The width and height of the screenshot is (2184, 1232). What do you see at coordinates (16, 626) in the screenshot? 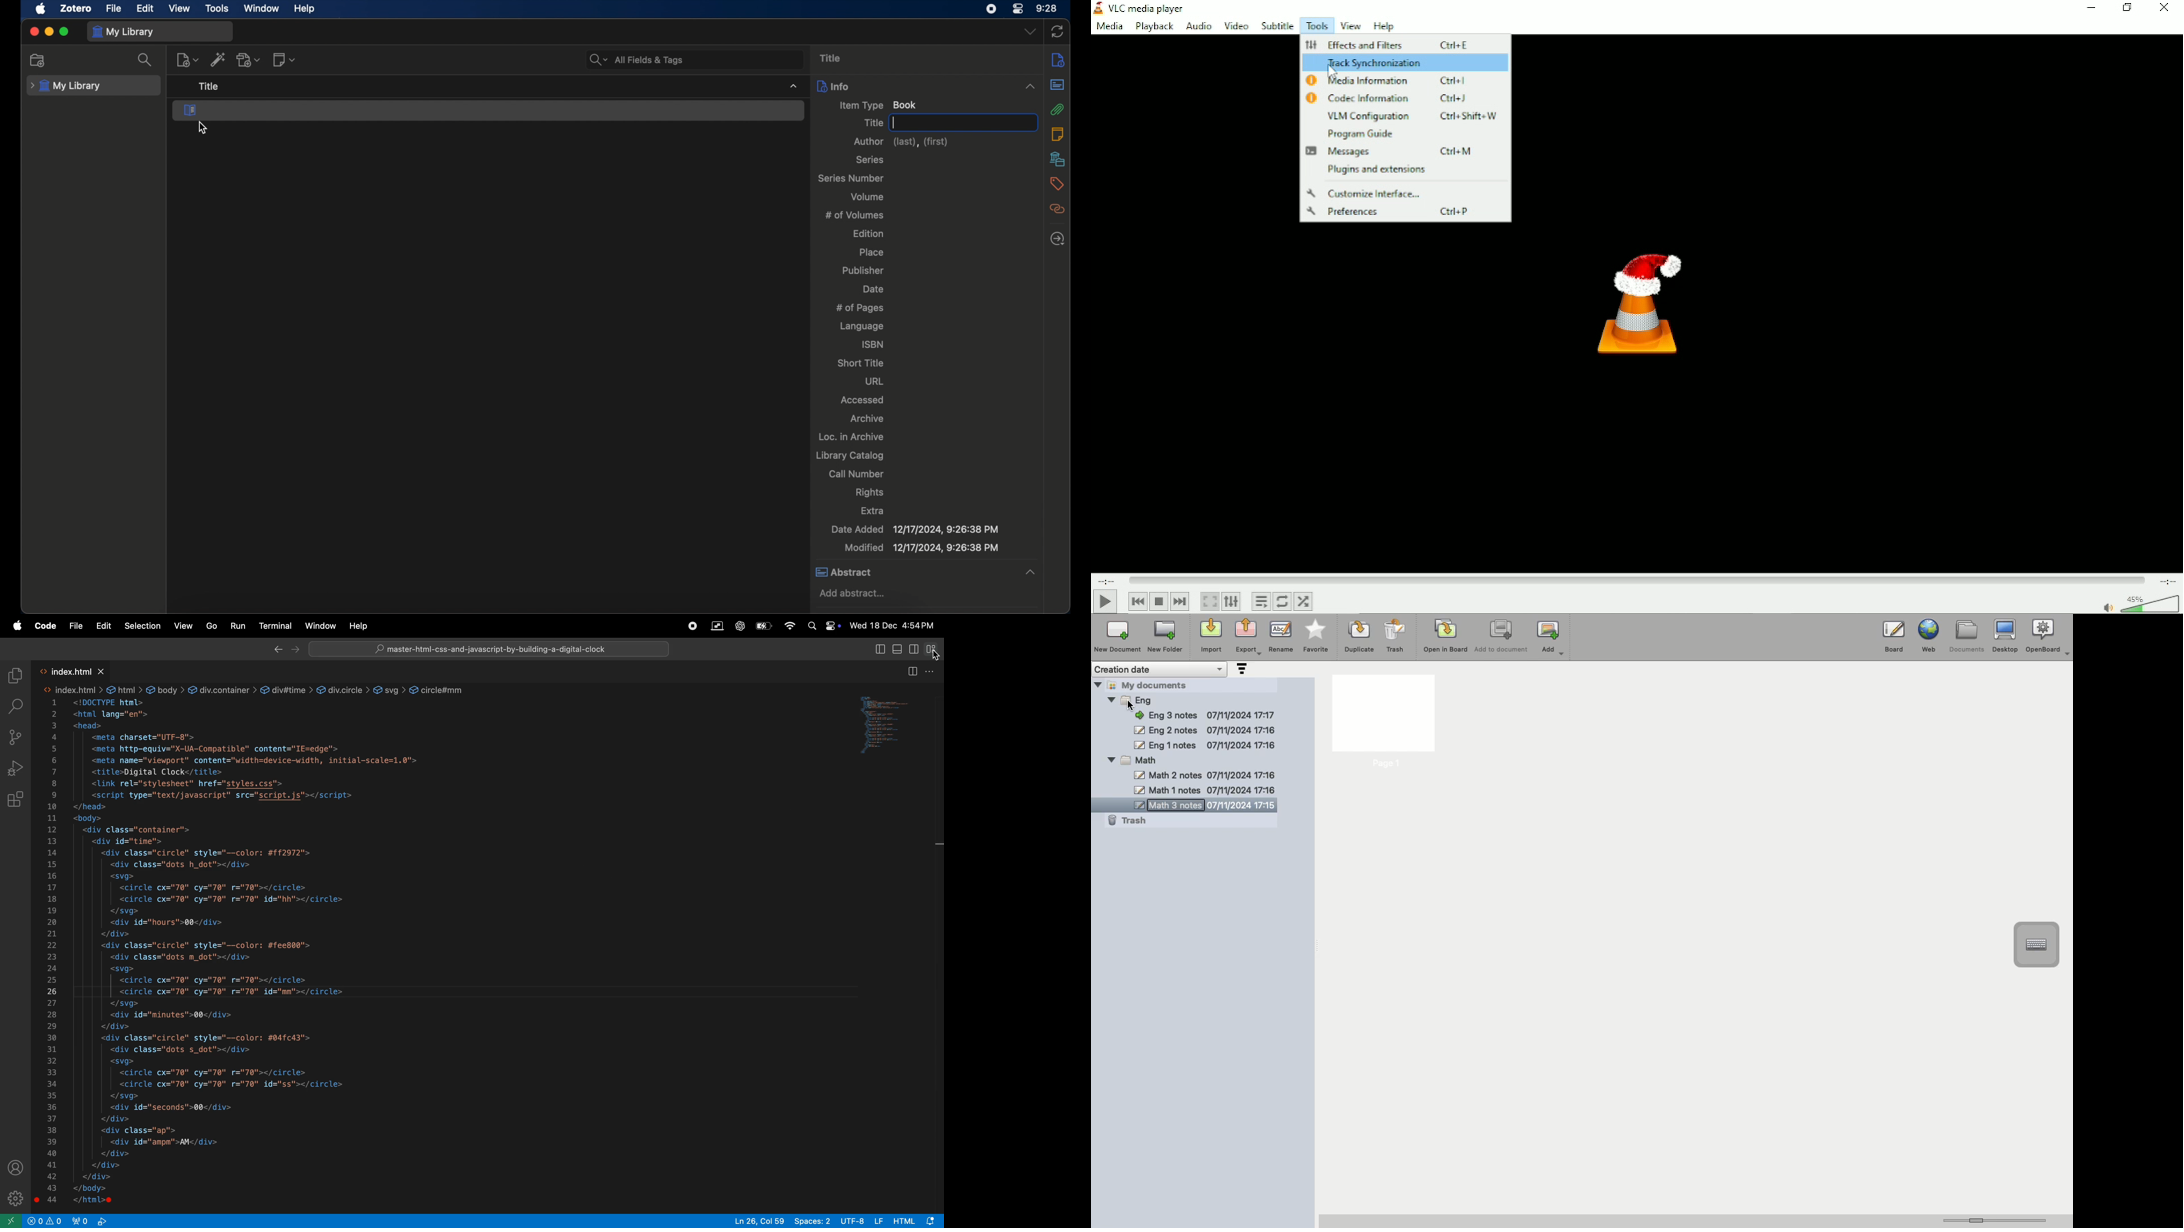
I see `apple menu` at bounding box center [16, 626].